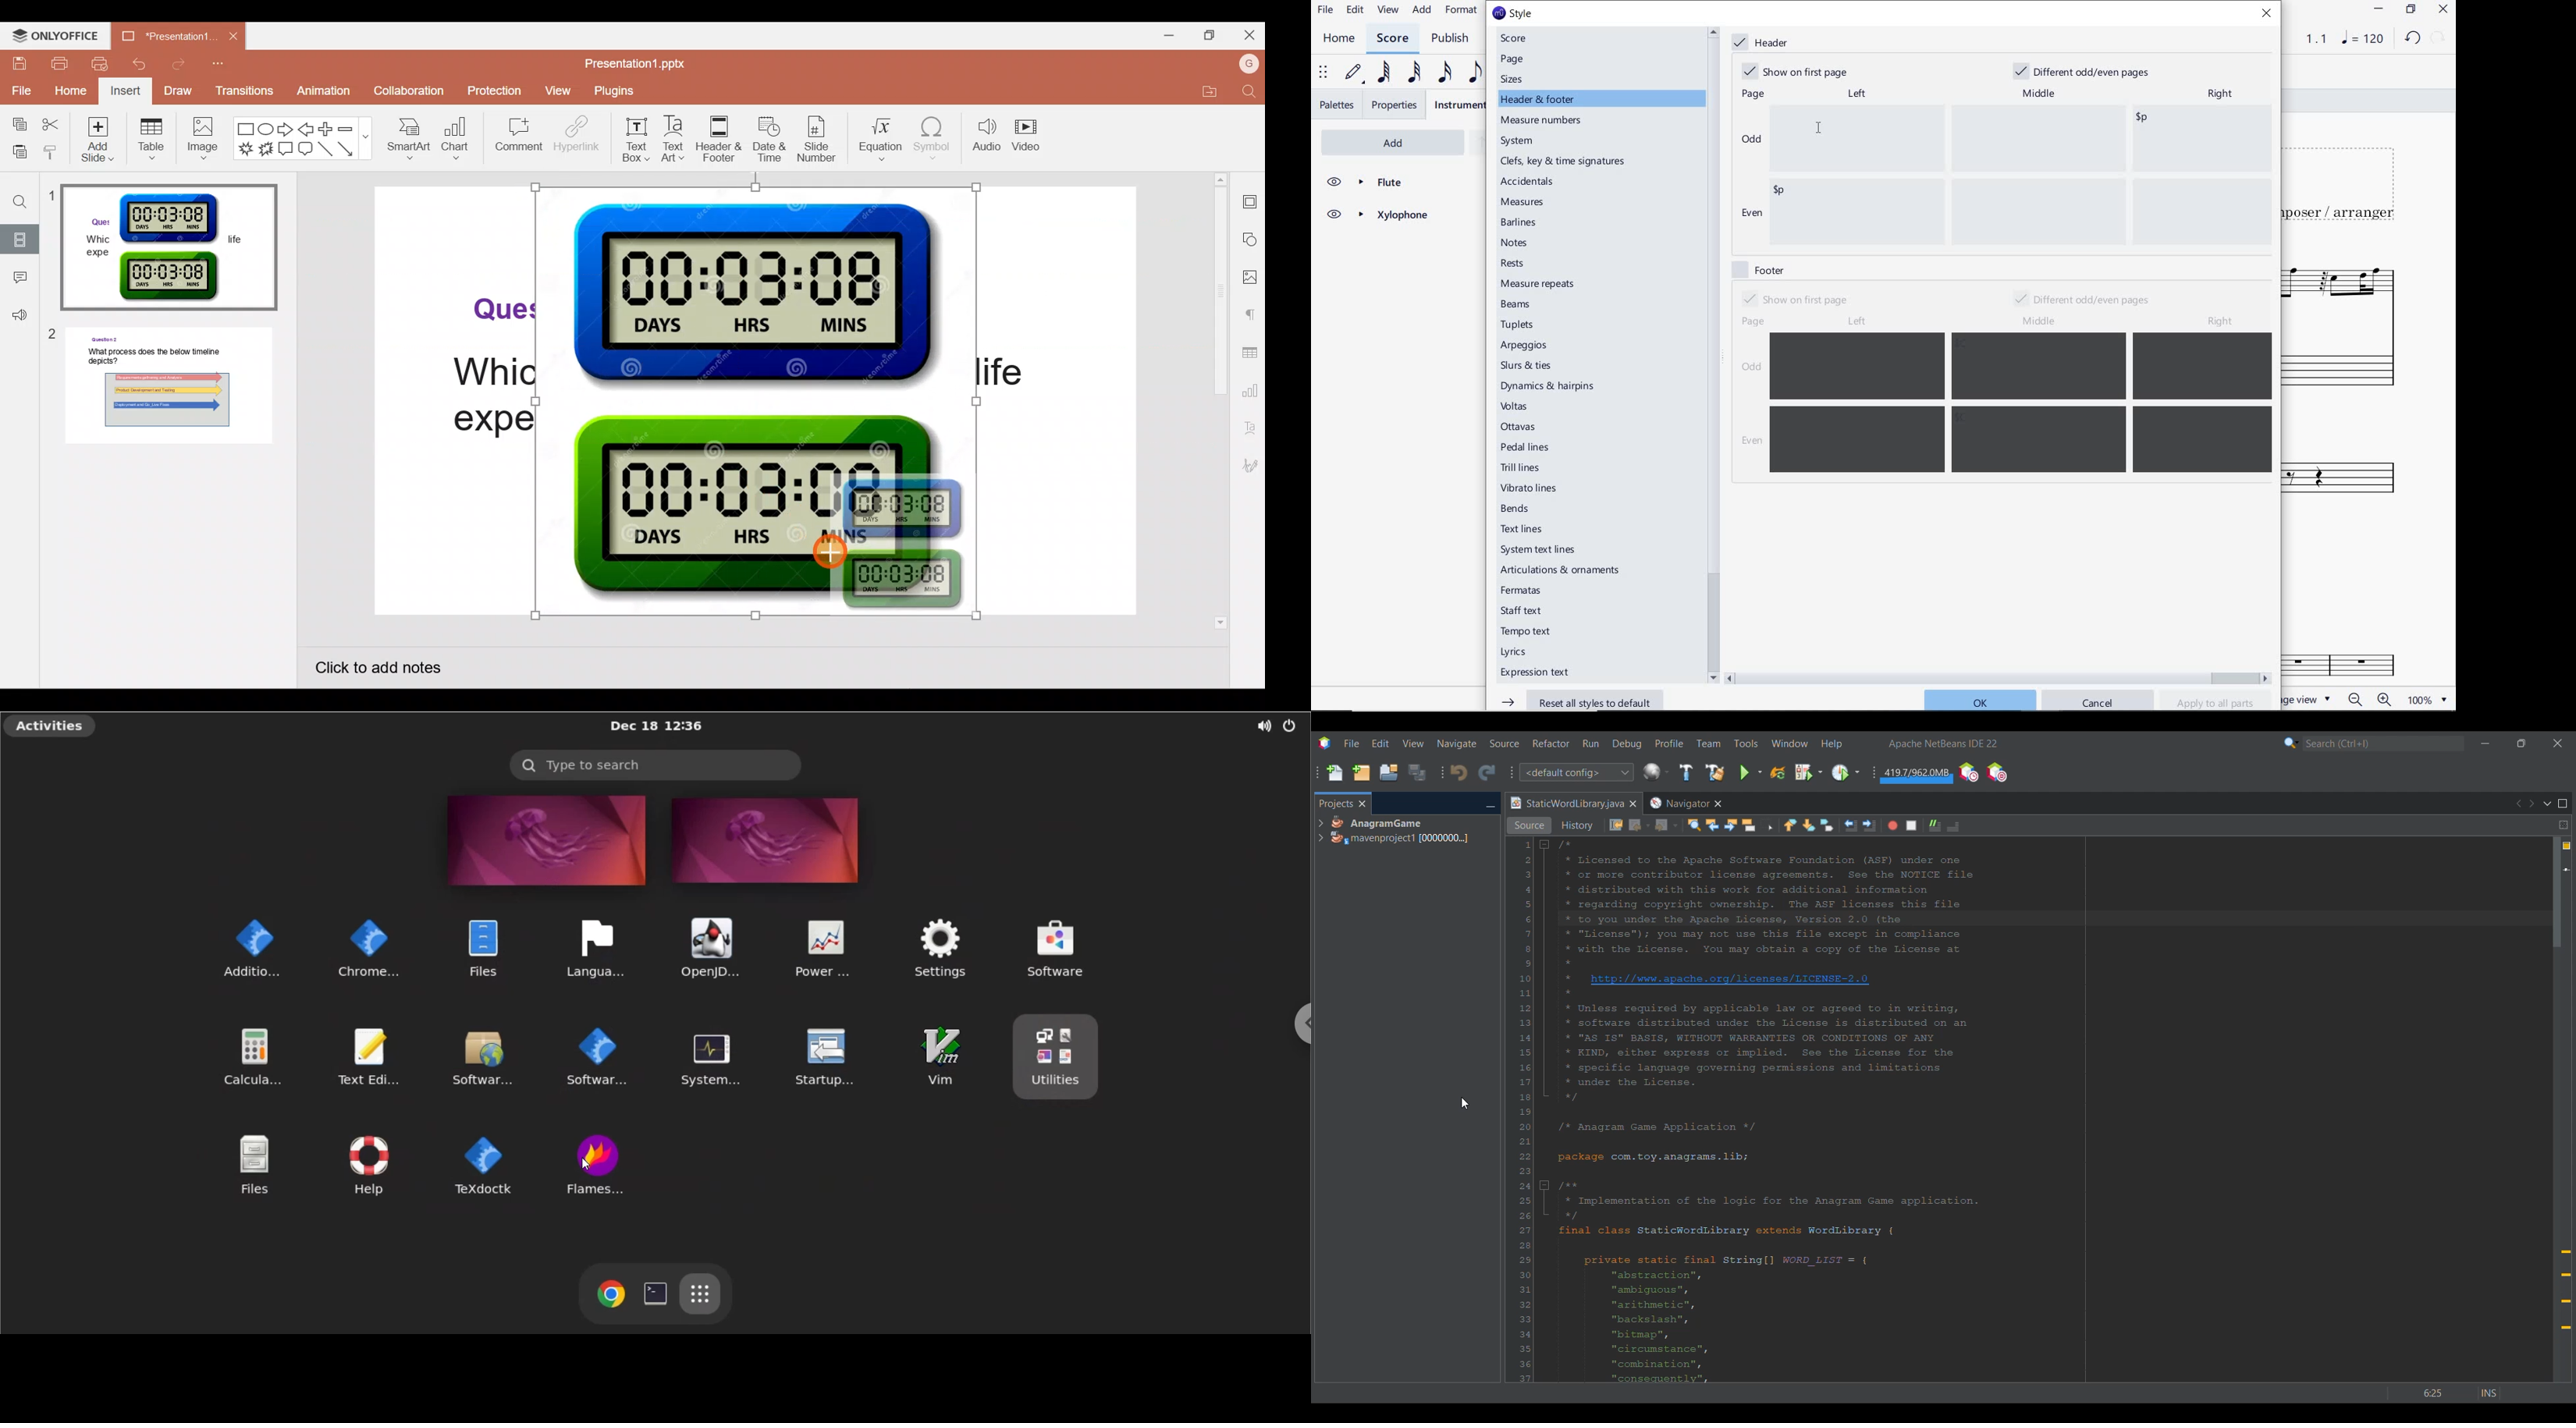 This screenshot has width=2576, height=1428. I want to click on Print file, so click(62, 65).